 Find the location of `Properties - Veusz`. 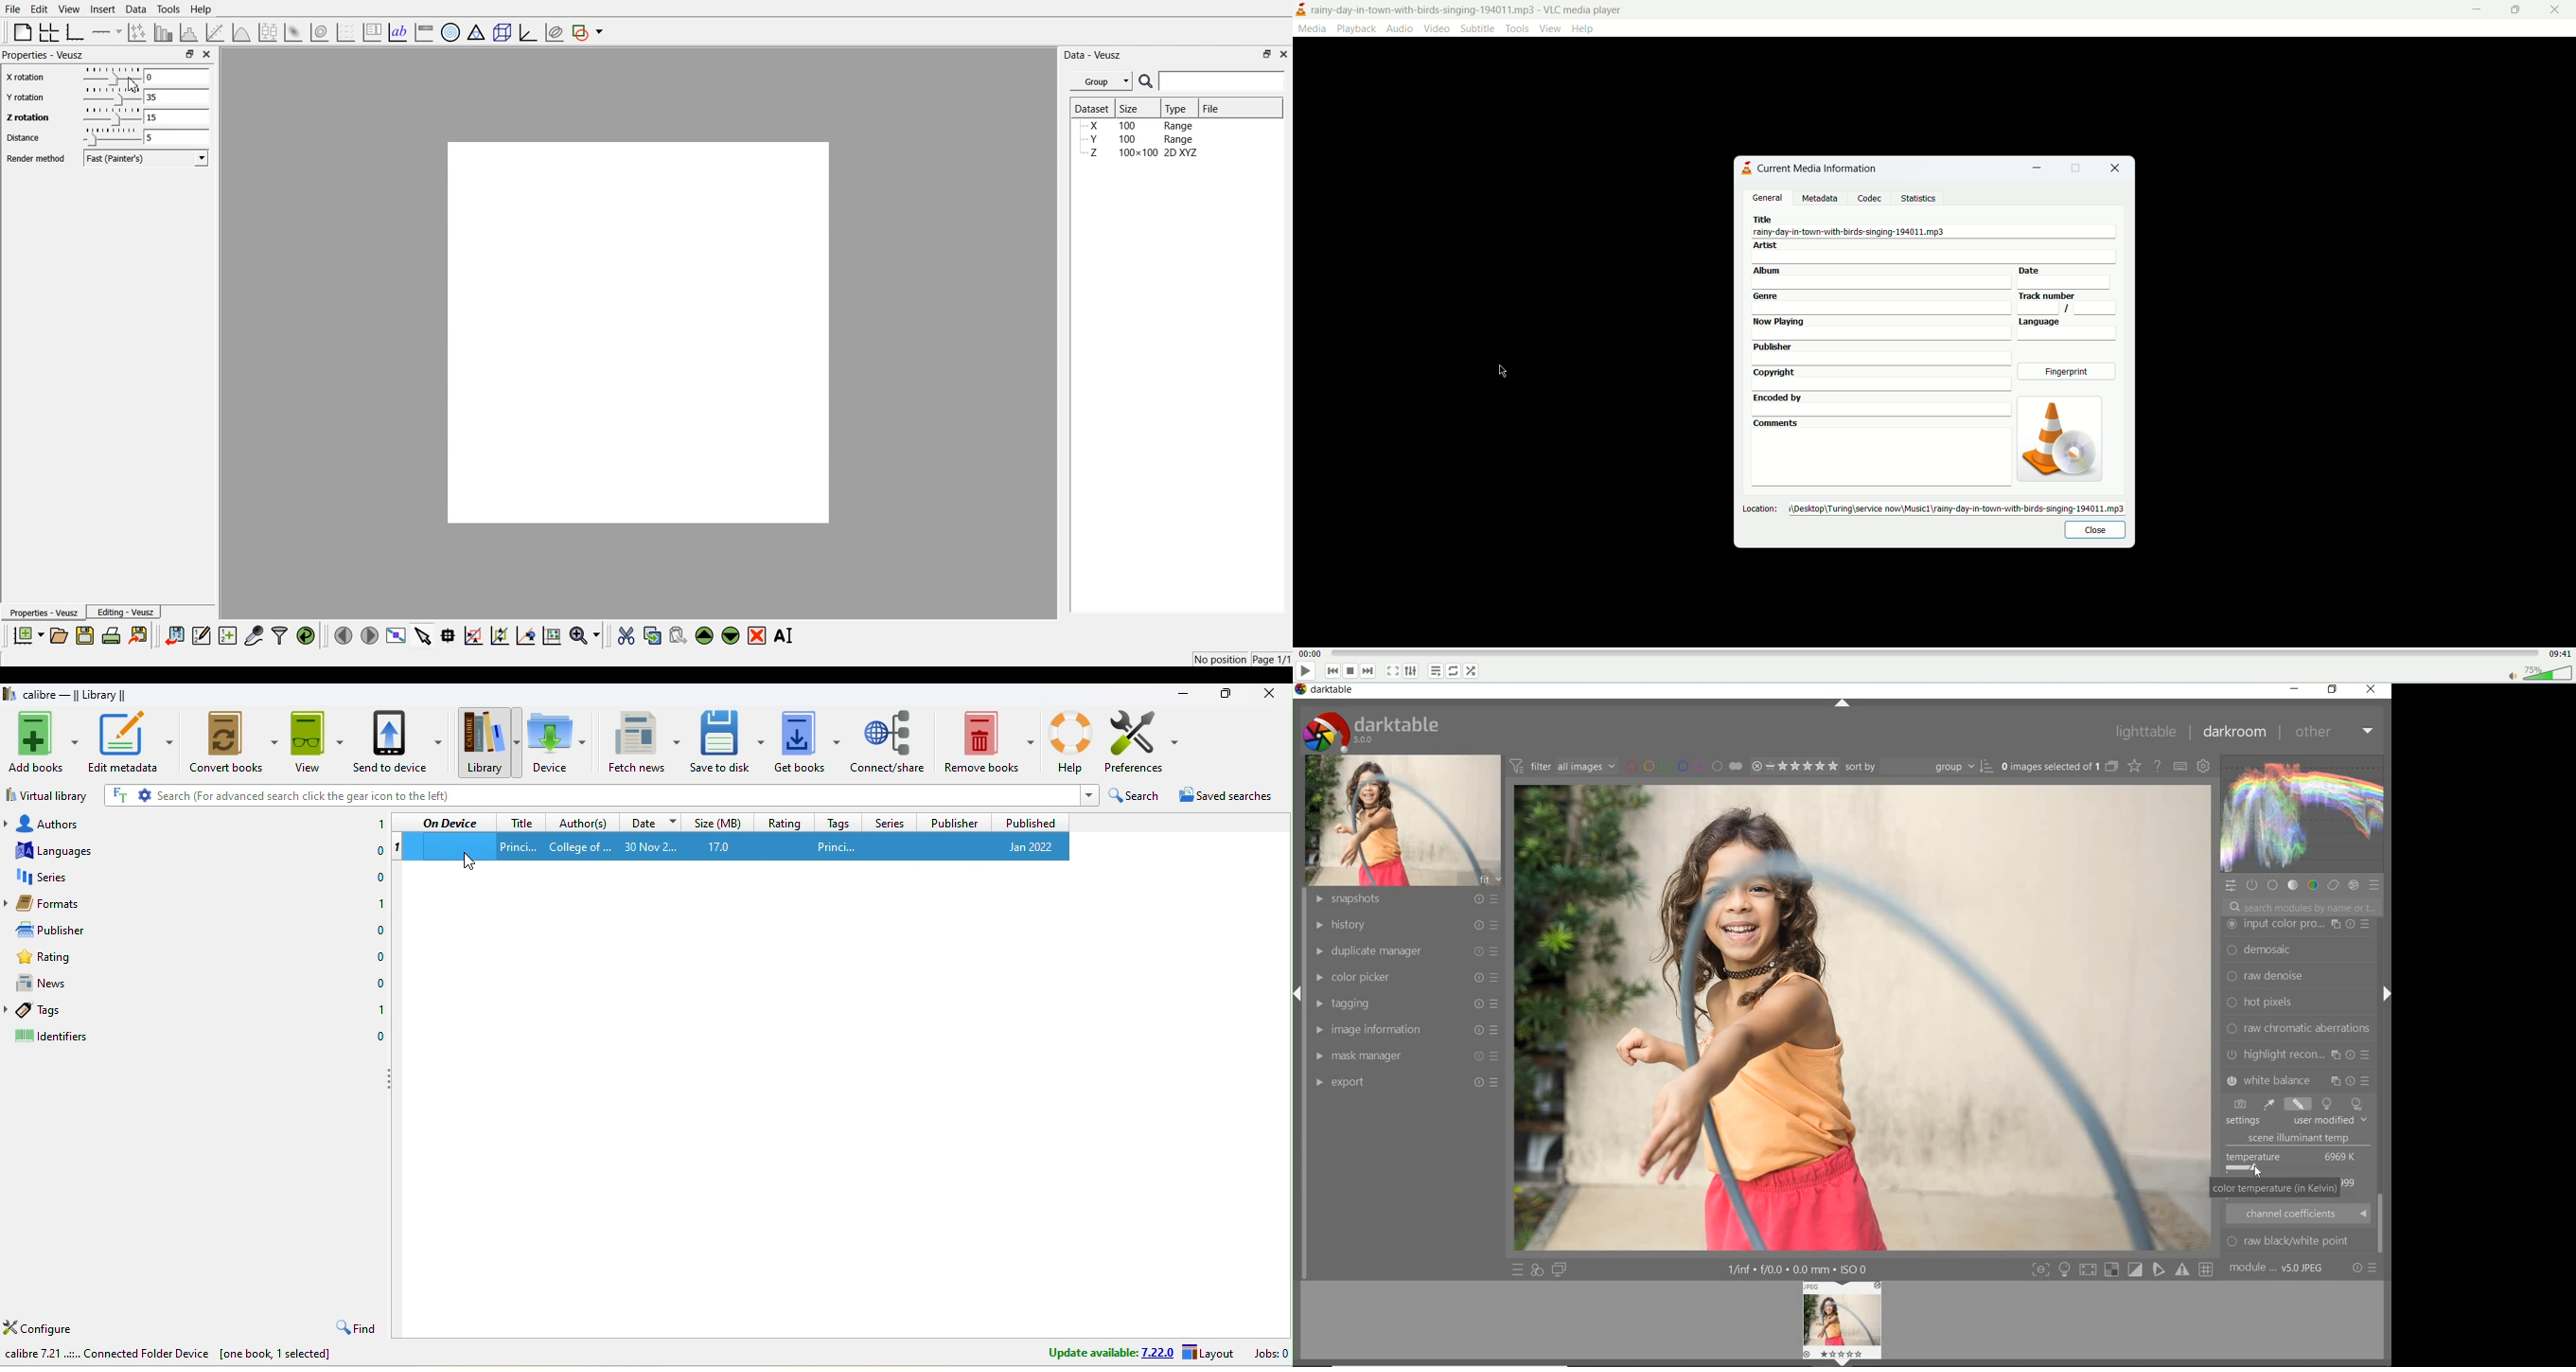

Properties - Veusz is located at coordinates (43, 55).